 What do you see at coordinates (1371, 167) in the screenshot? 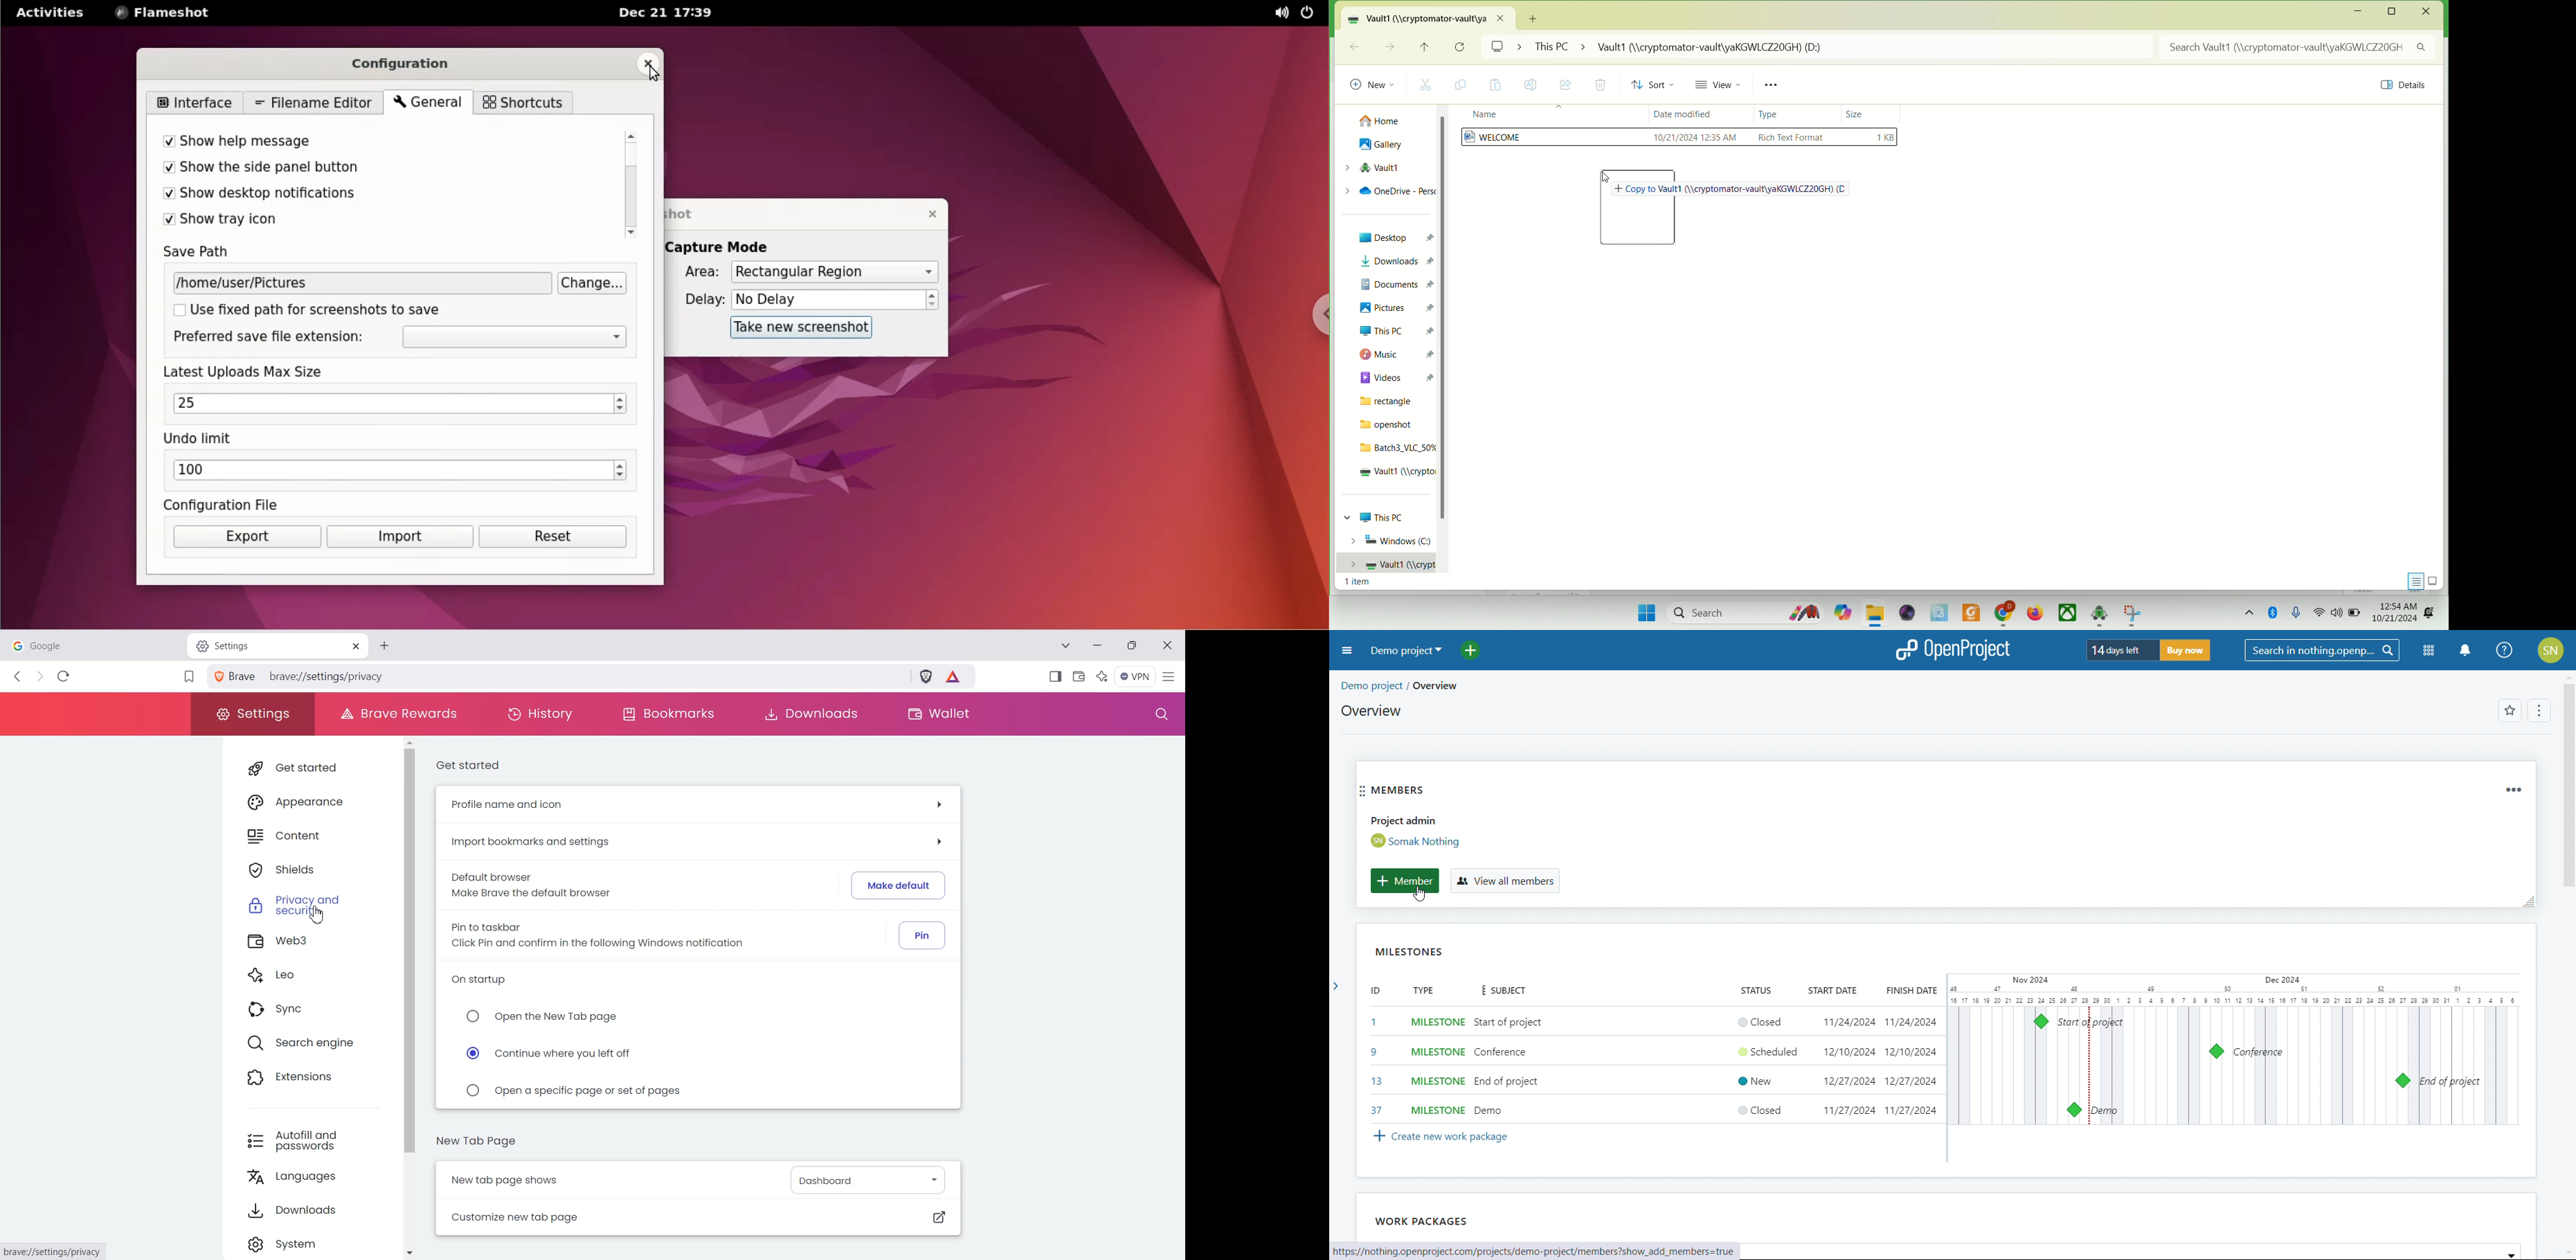
I see `vault1` at bounding box center [1371, 167].